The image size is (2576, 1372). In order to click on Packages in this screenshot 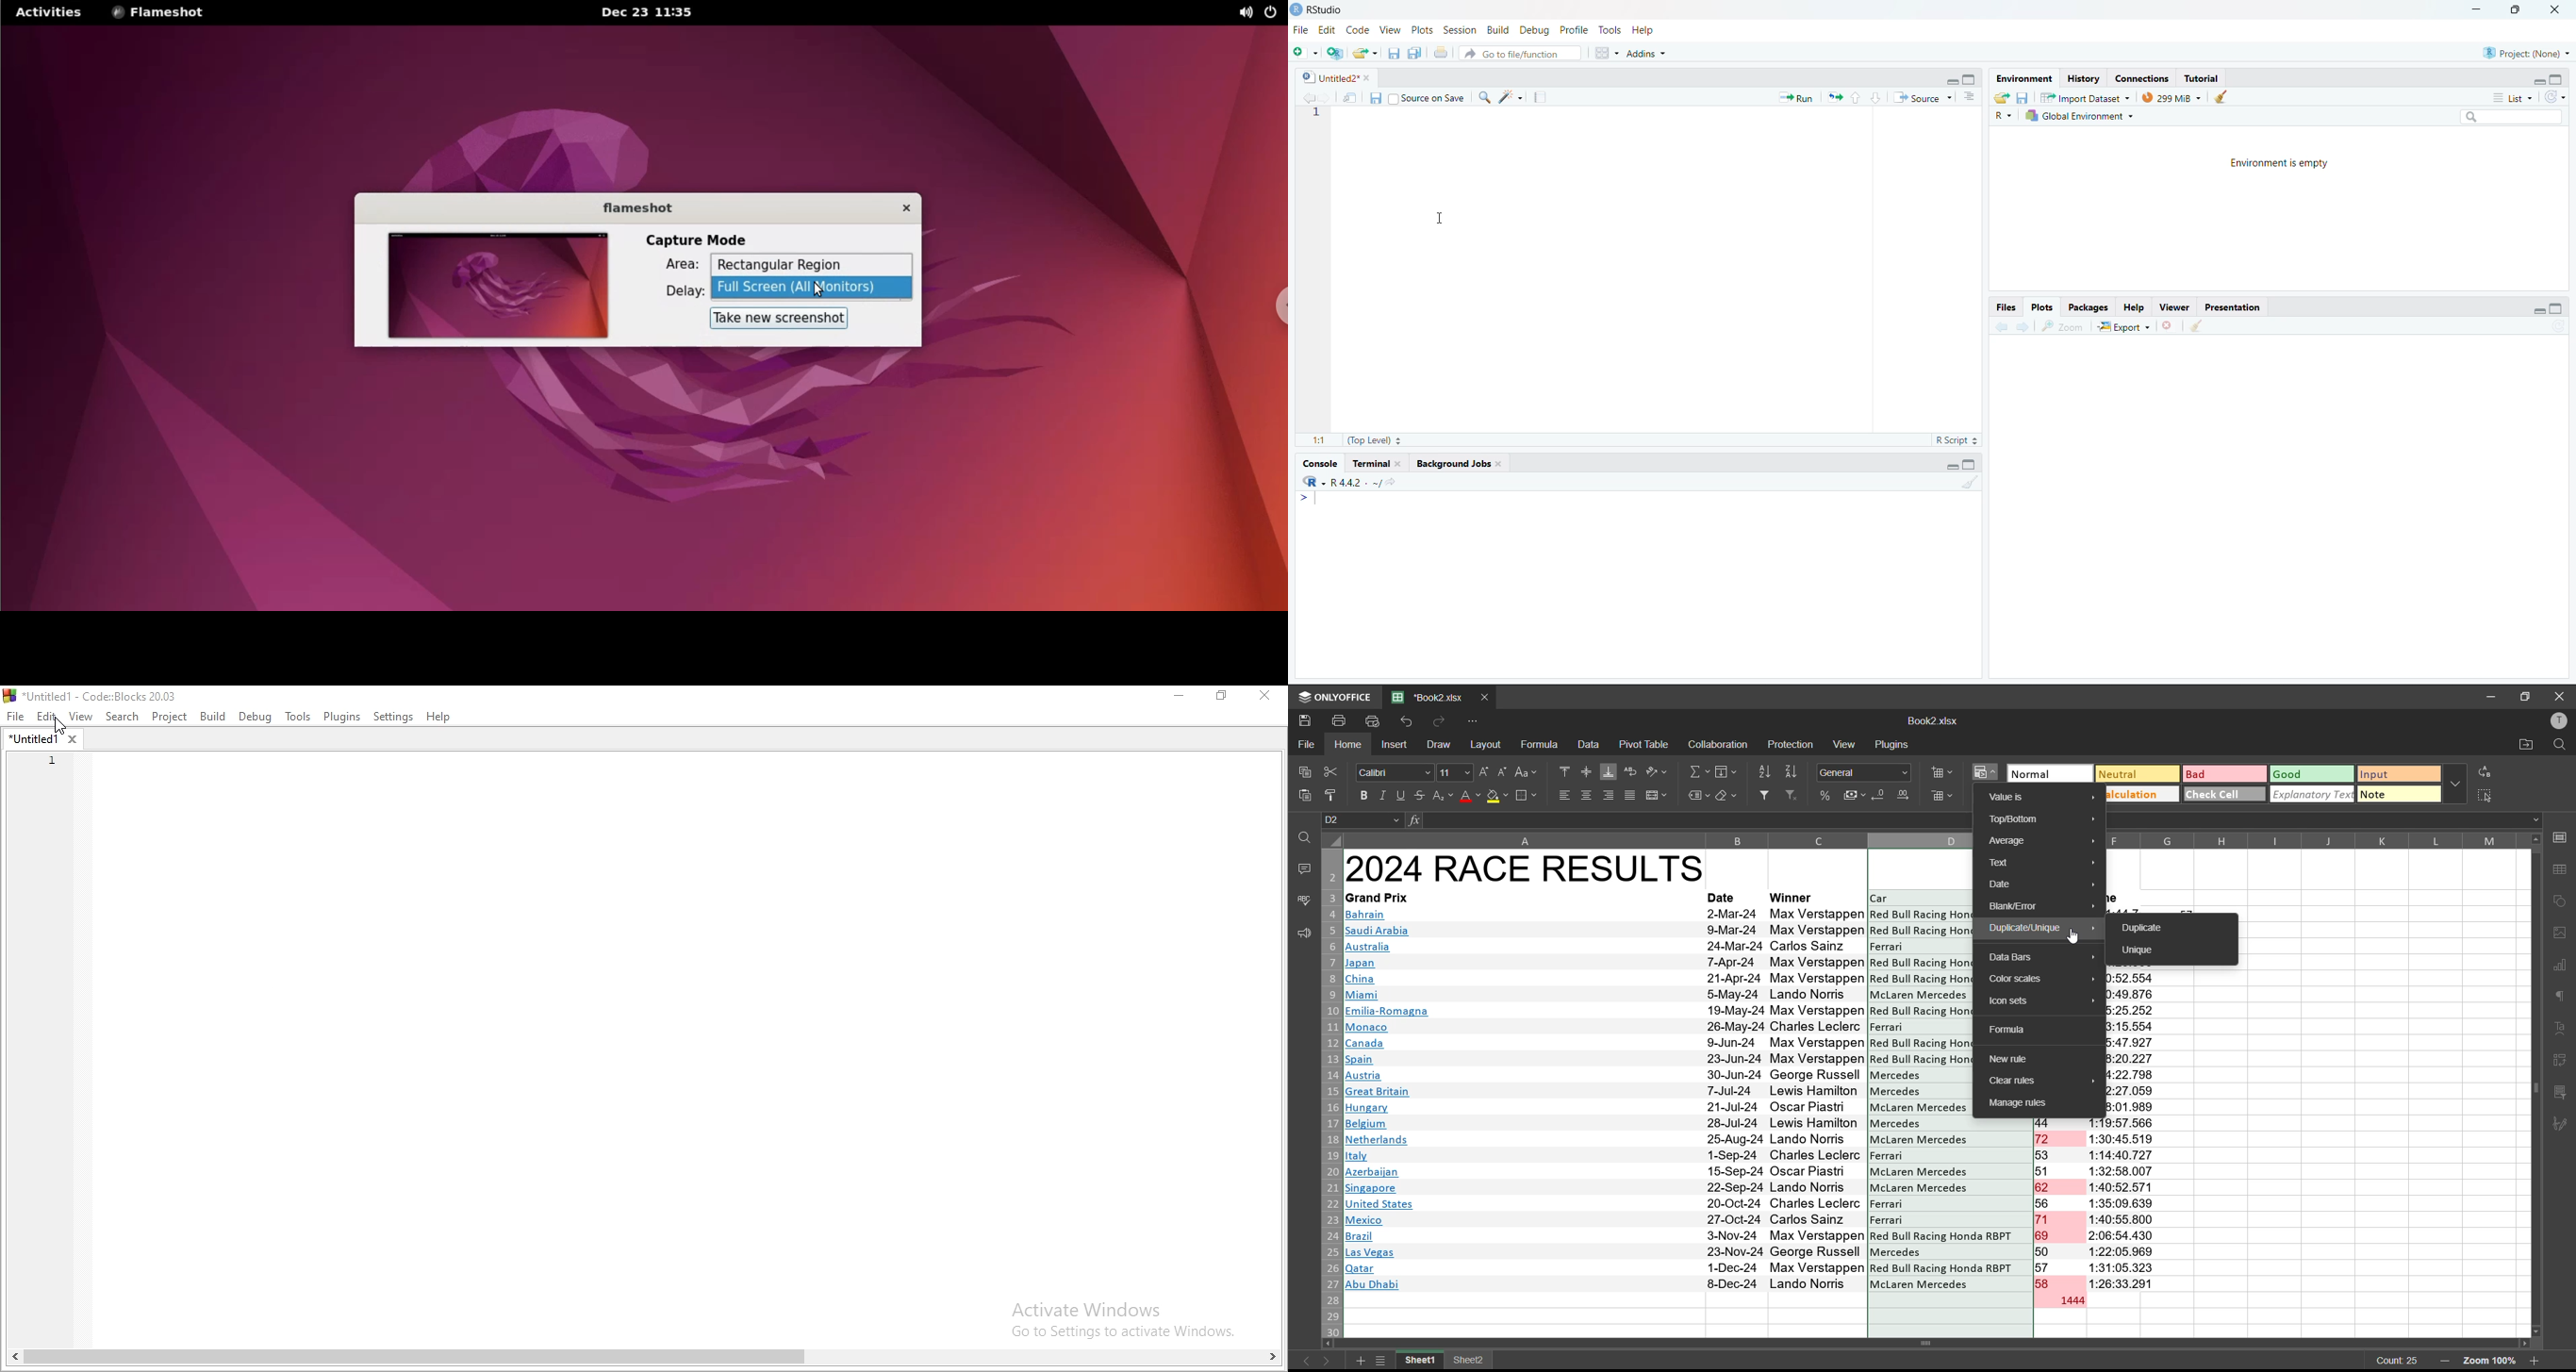, I will do `click(2089, 307)`.